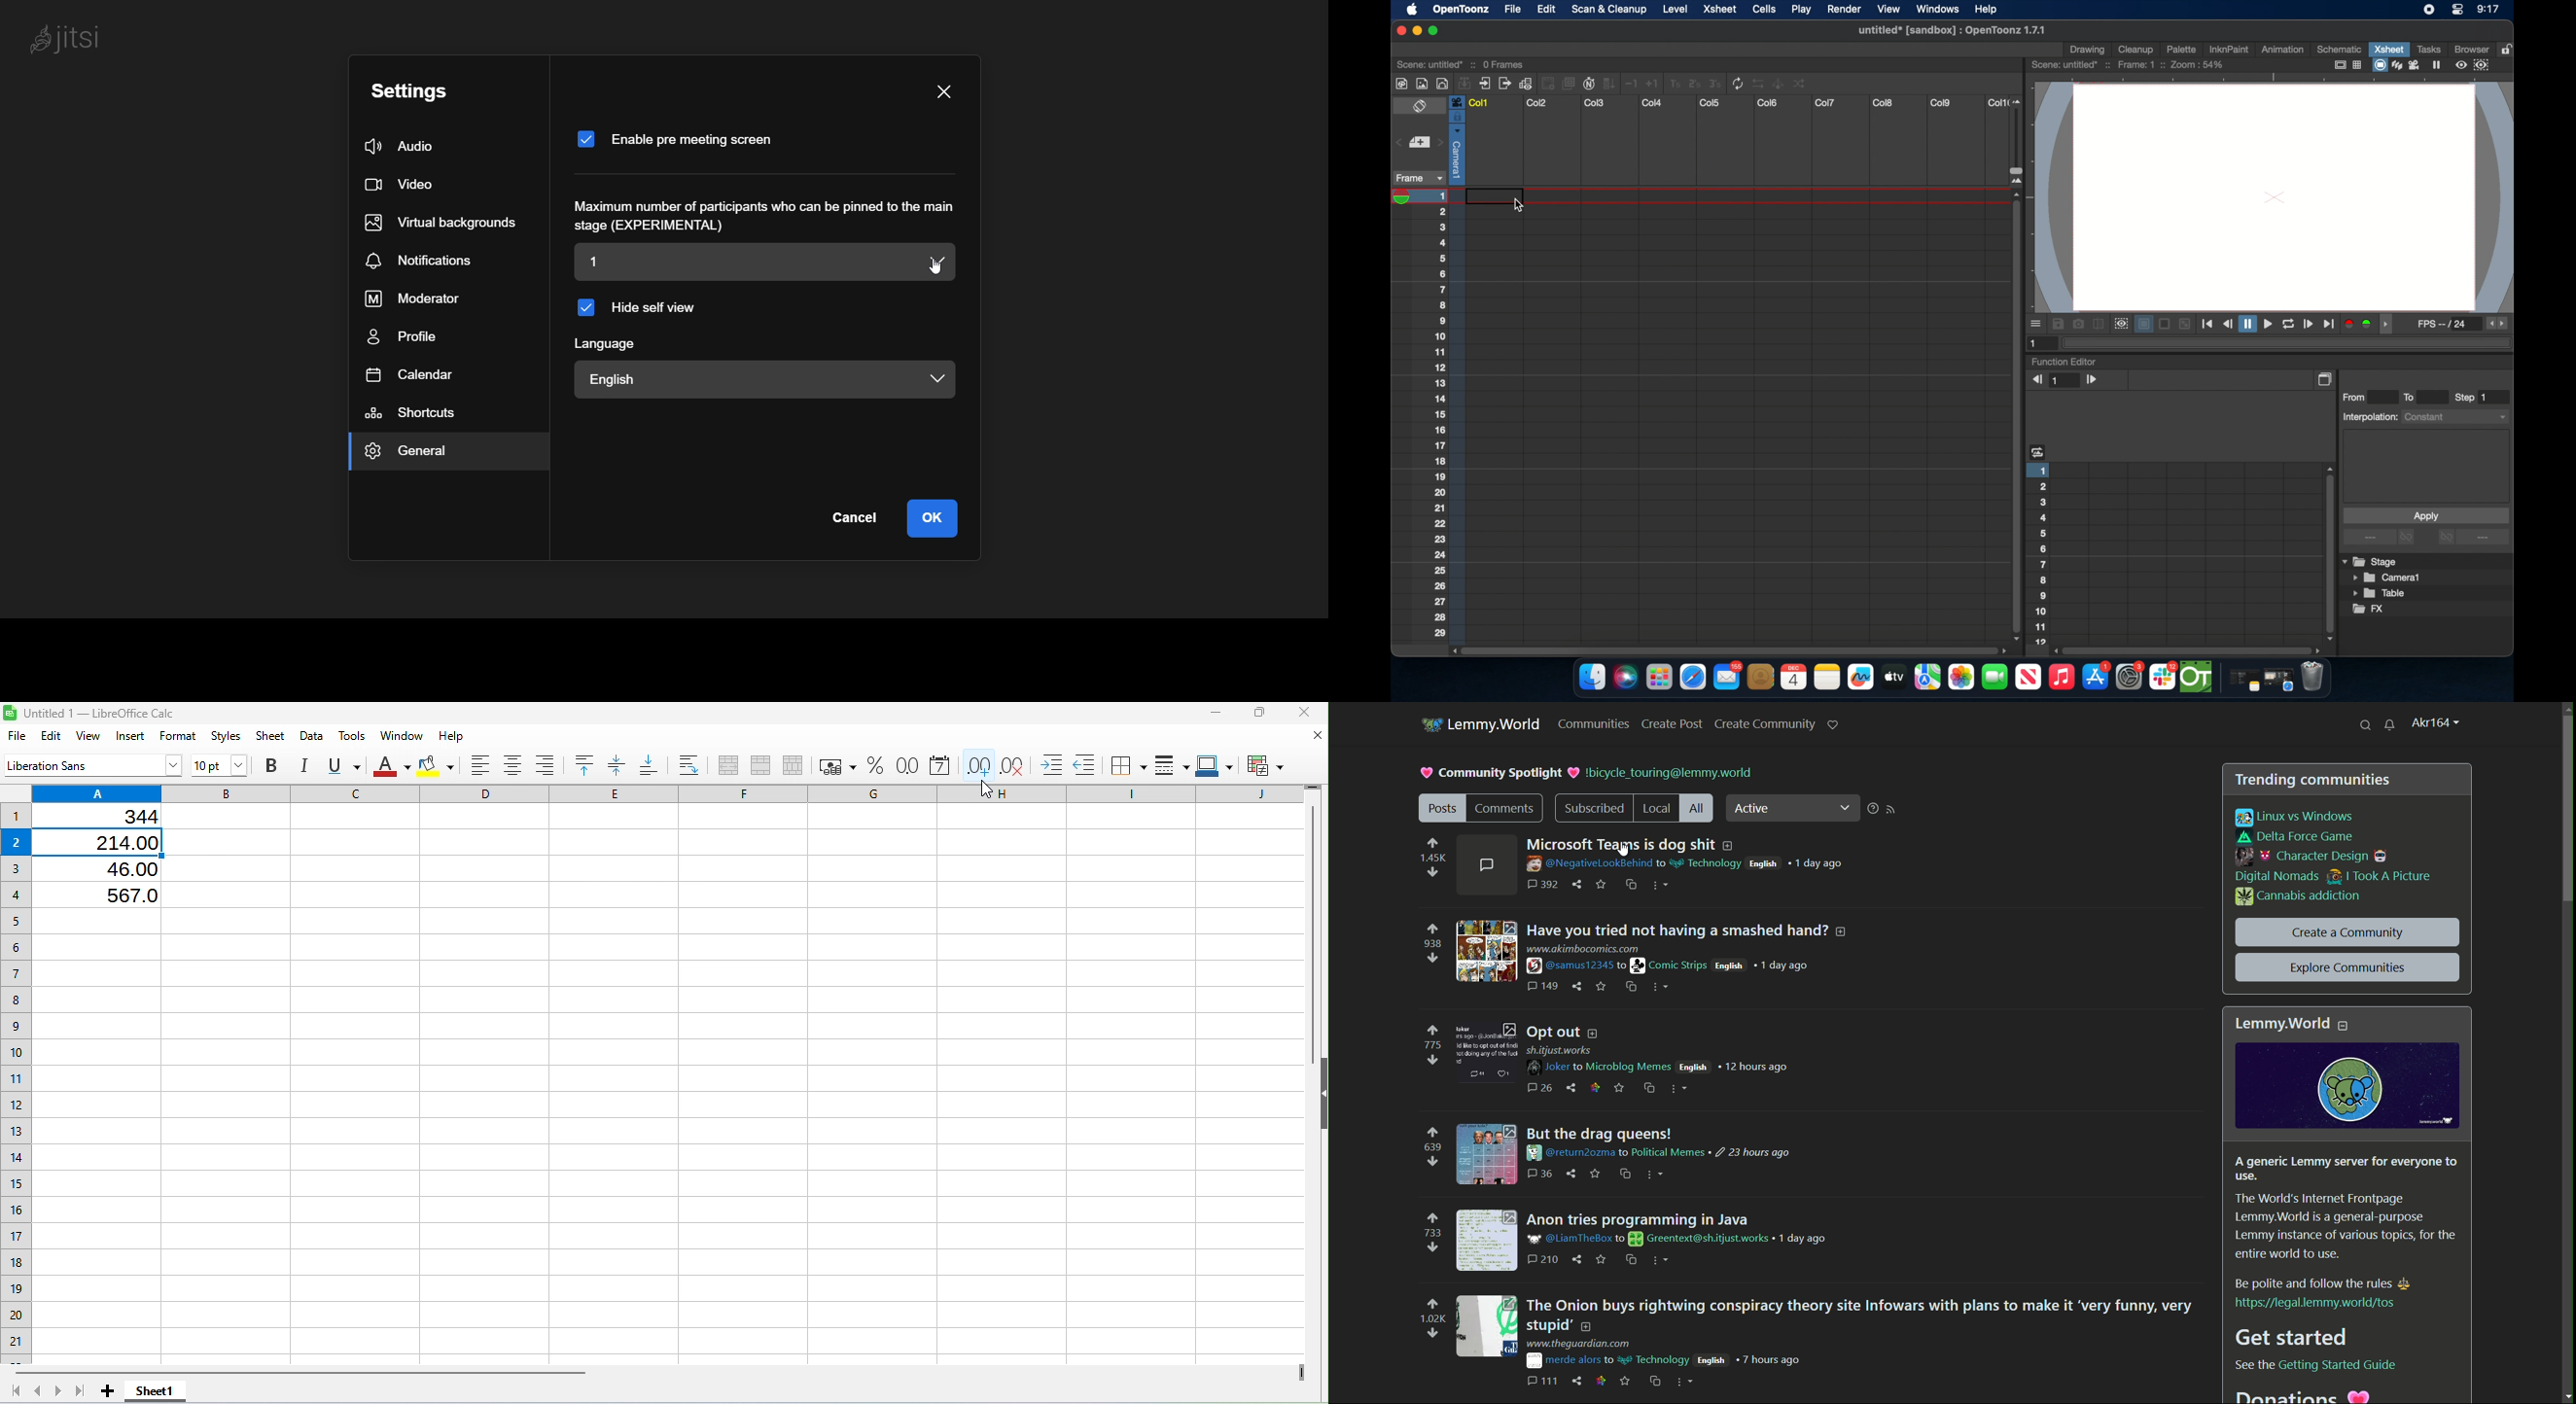  Describe the element at coordinates (1460, 9) in the screenshot. I see `opnetoonz` at that location.